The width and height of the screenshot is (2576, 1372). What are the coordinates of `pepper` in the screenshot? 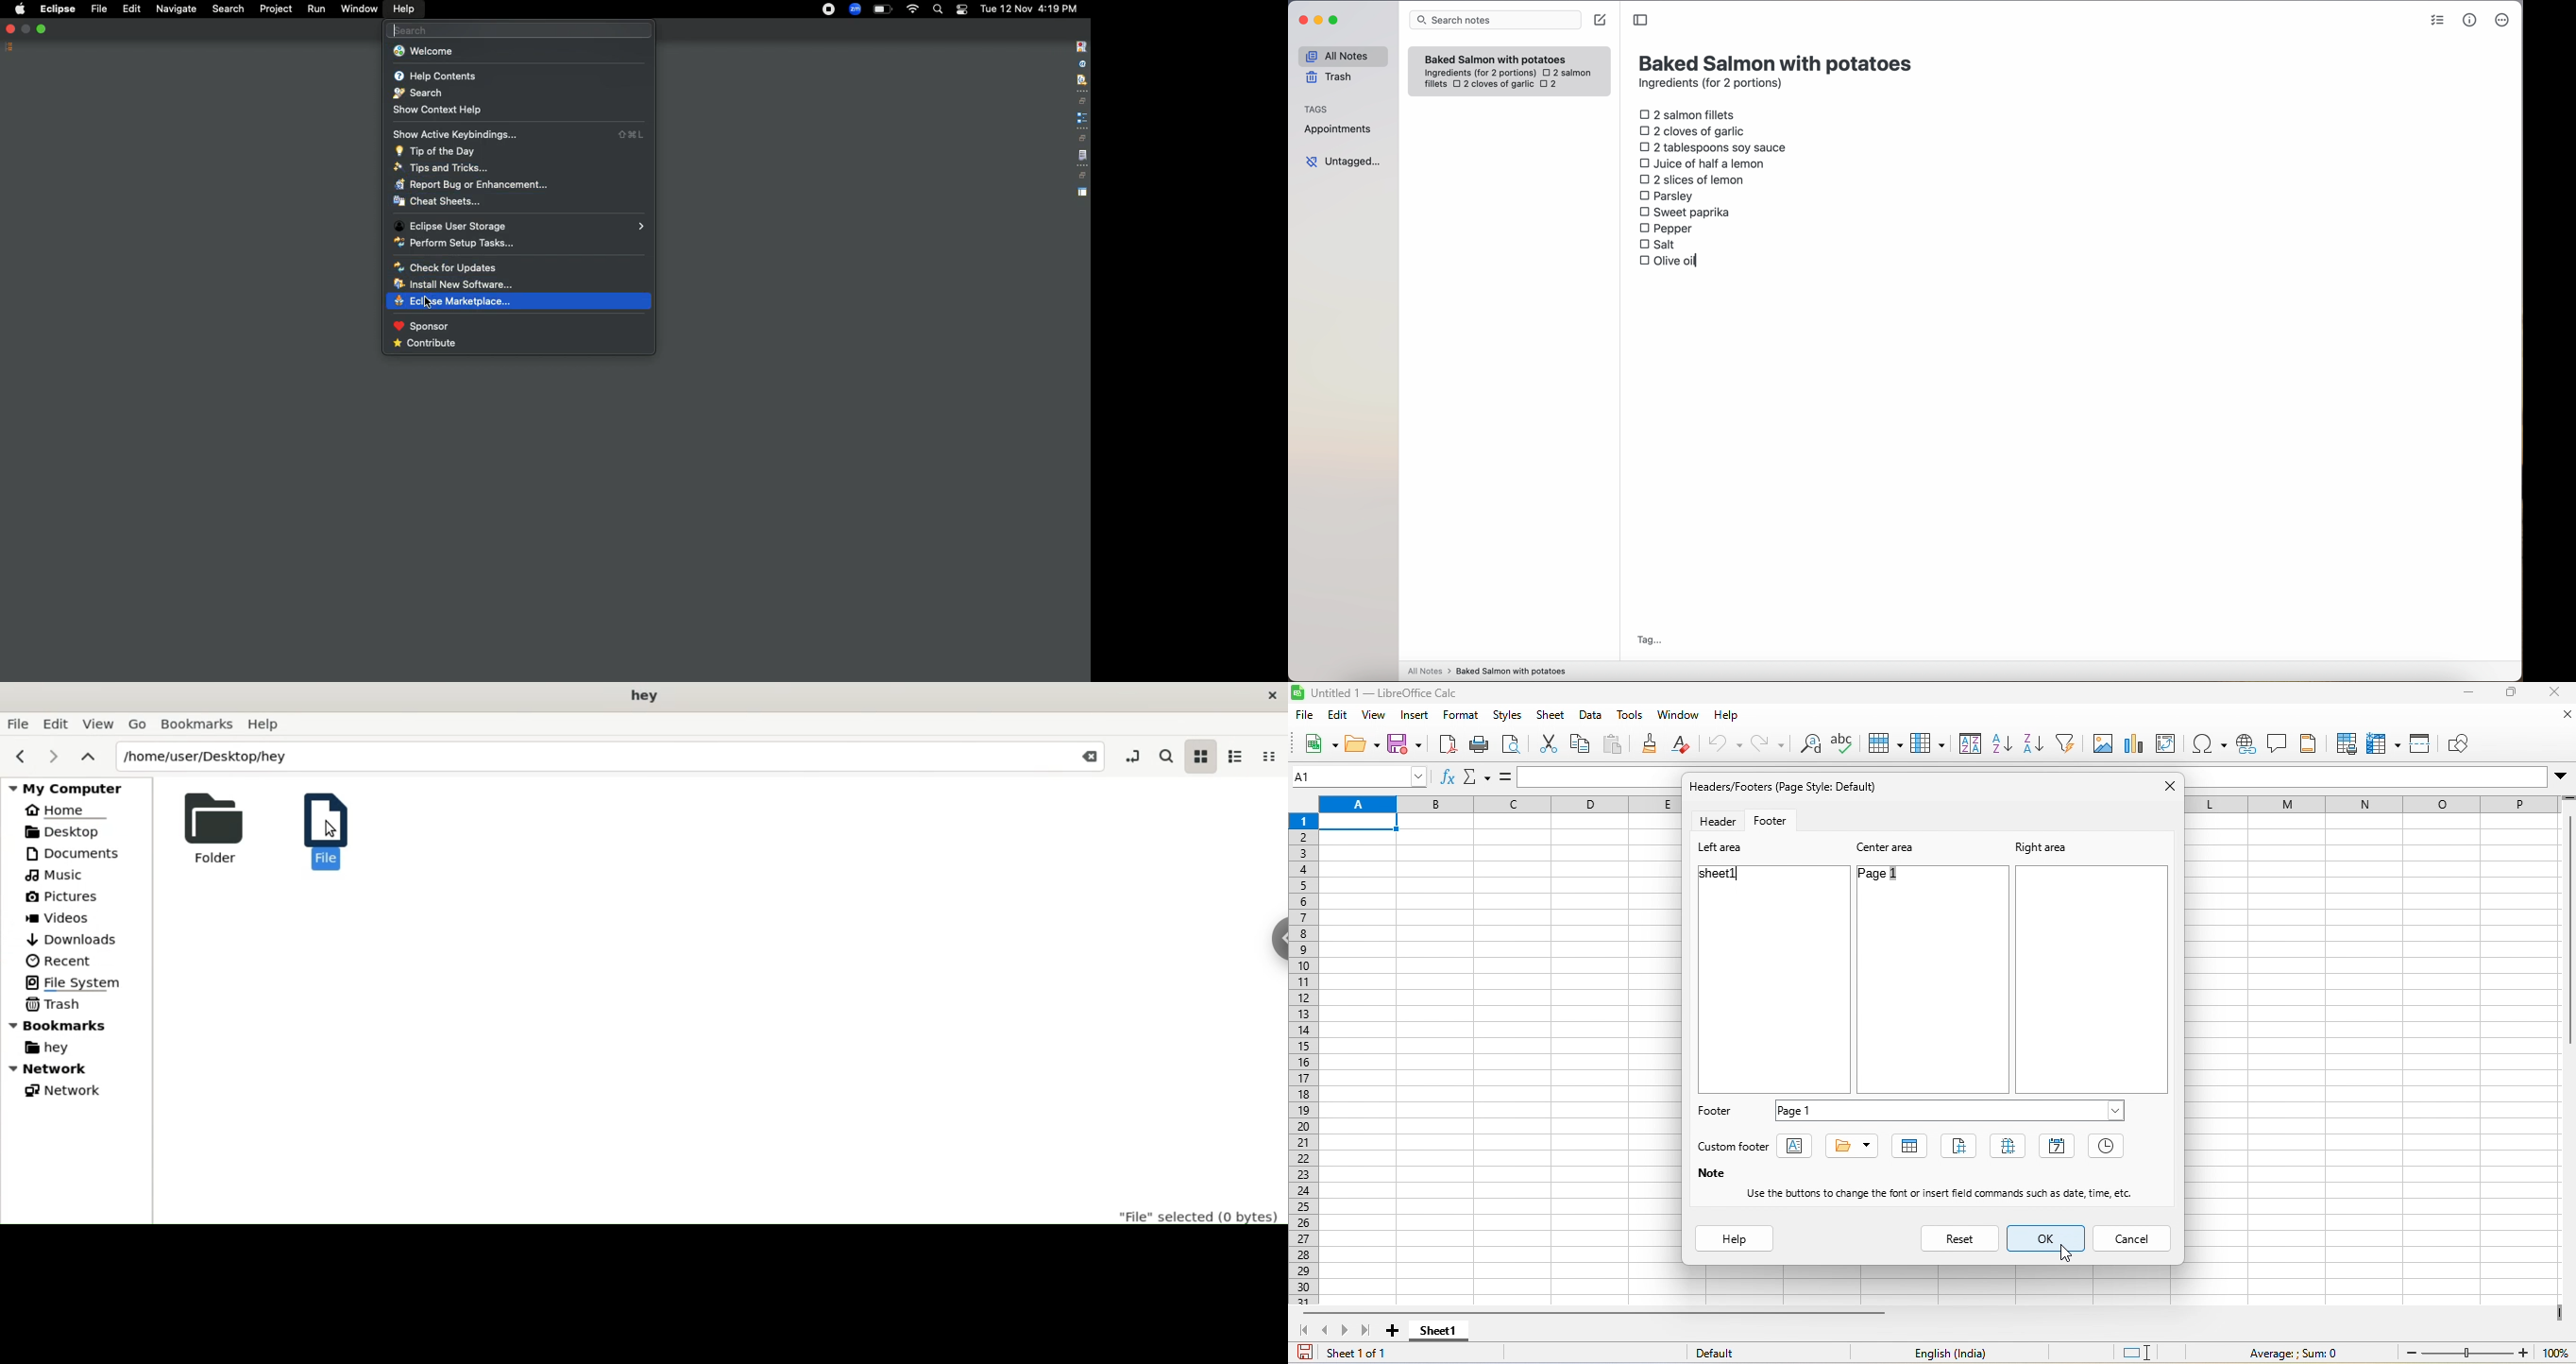 It's located at (1668, 227).